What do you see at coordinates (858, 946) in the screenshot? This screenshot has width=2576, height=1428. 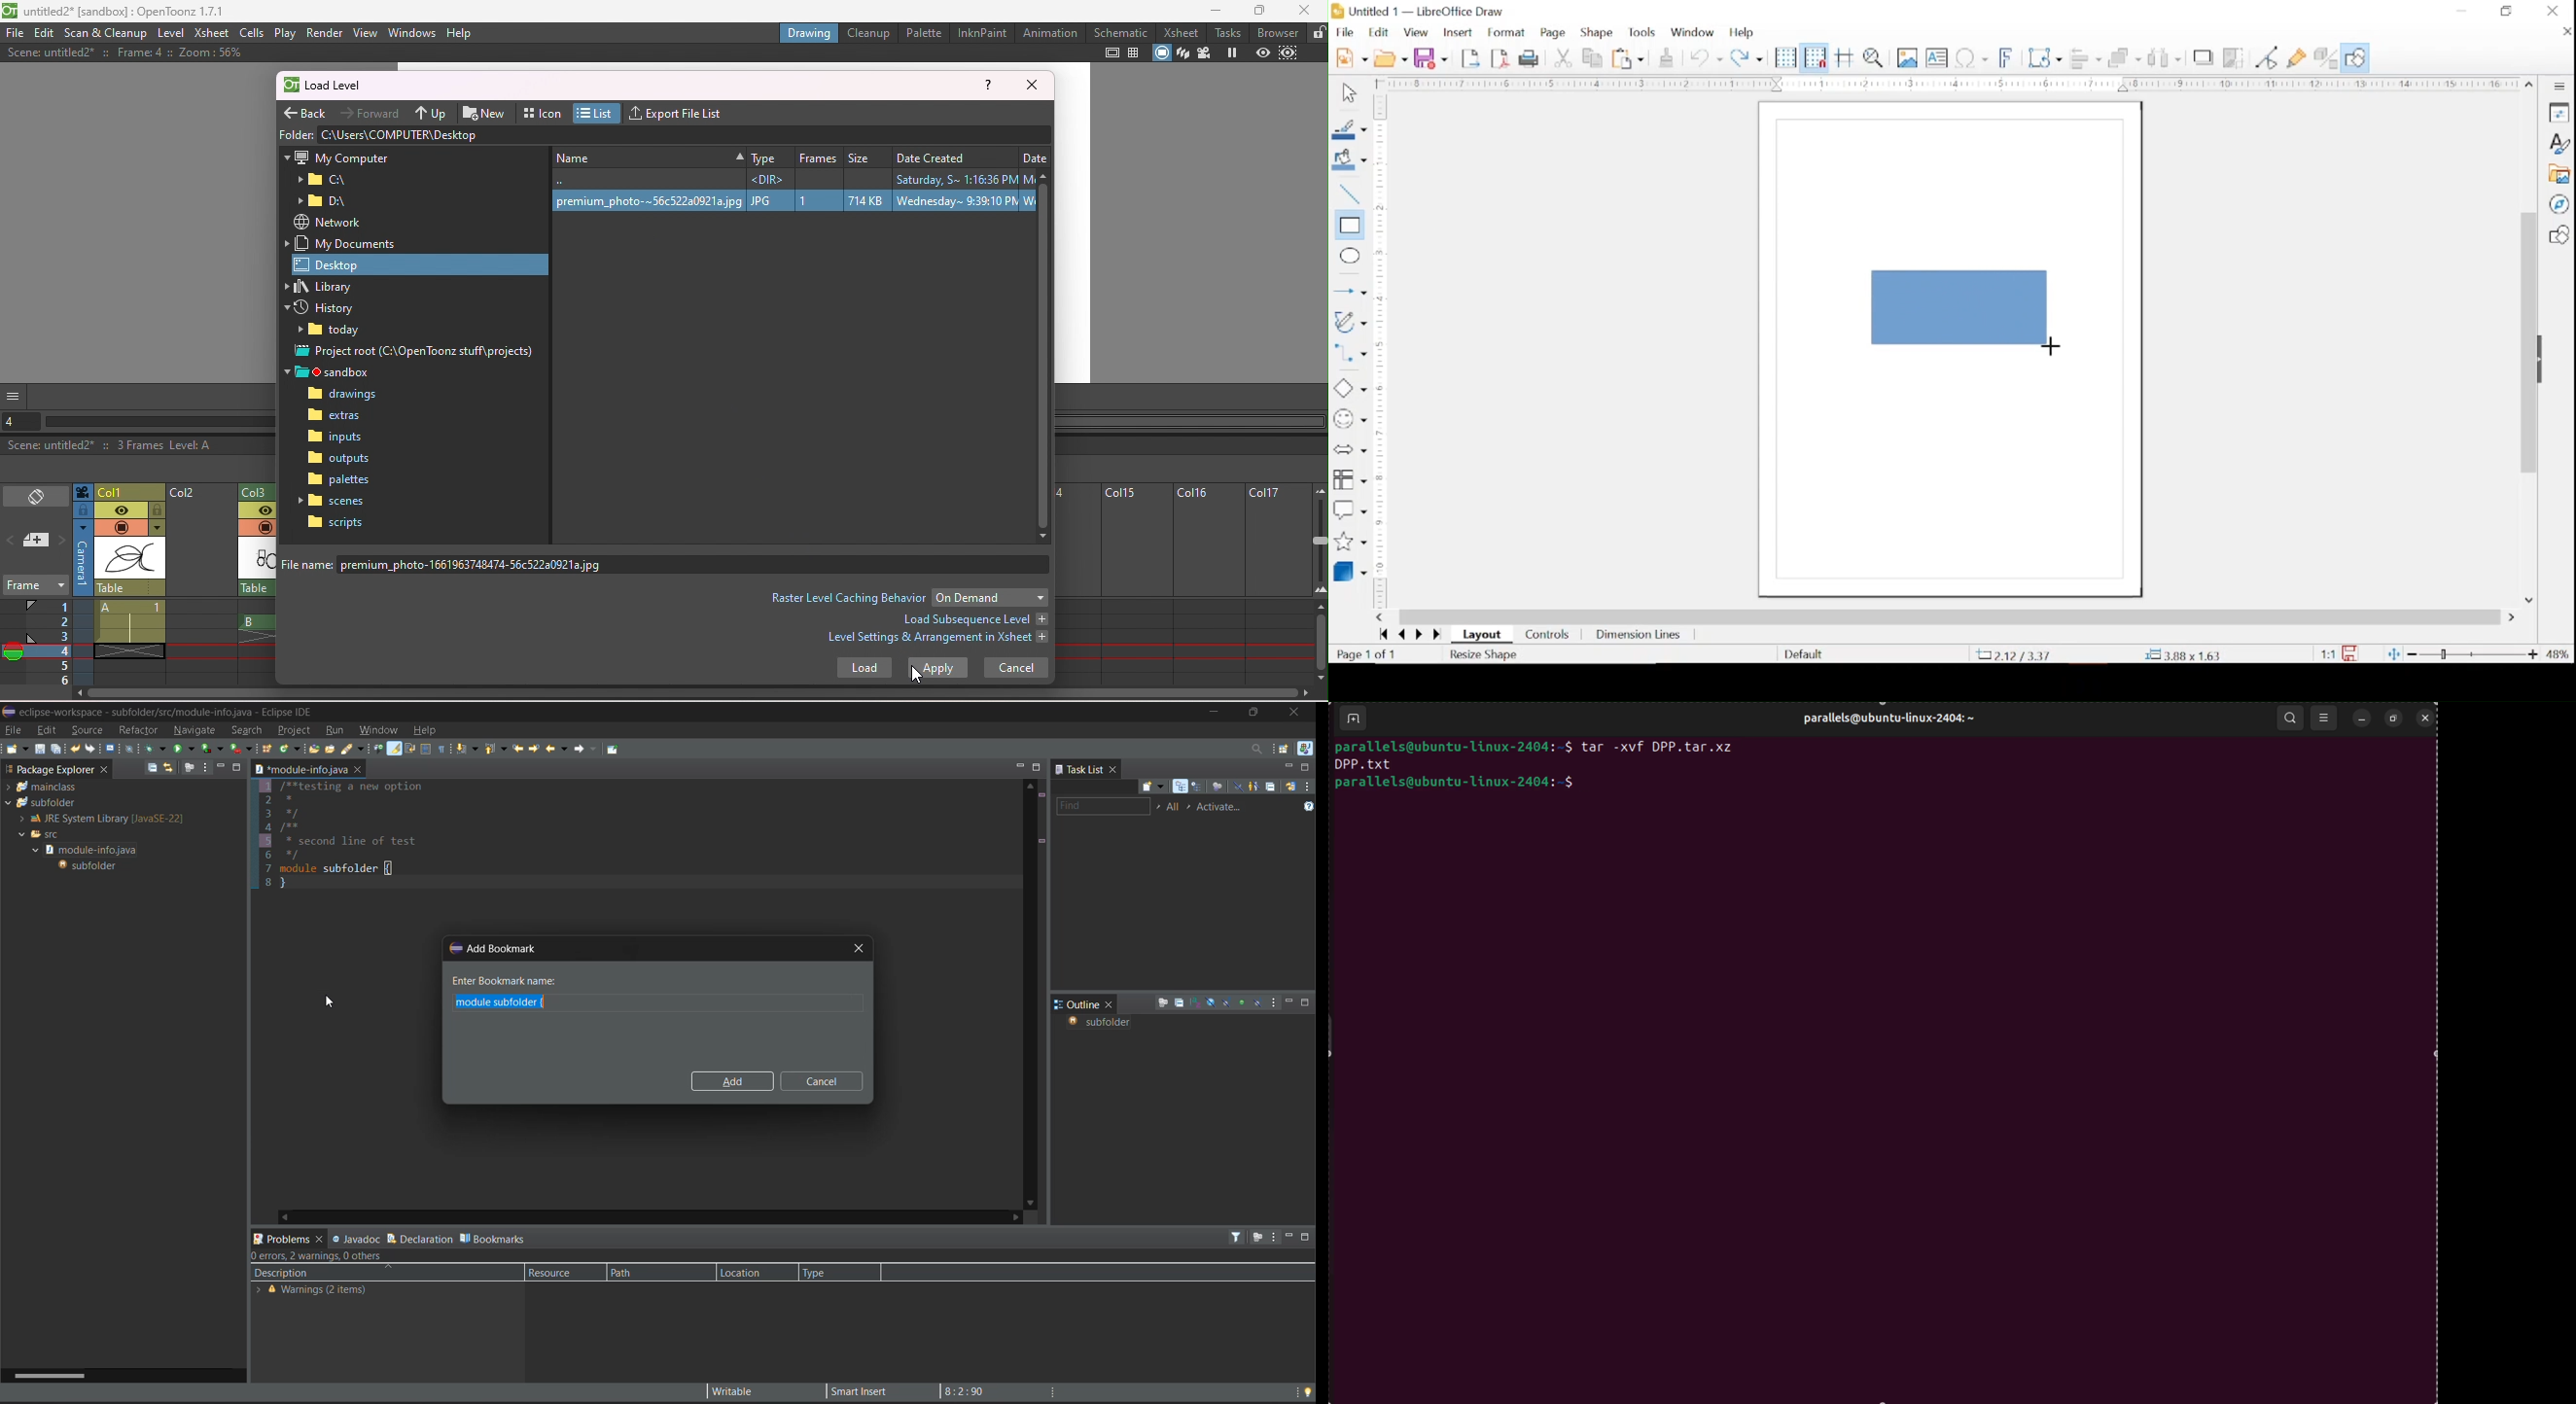 I see `close` at bounding box center [858, 946].